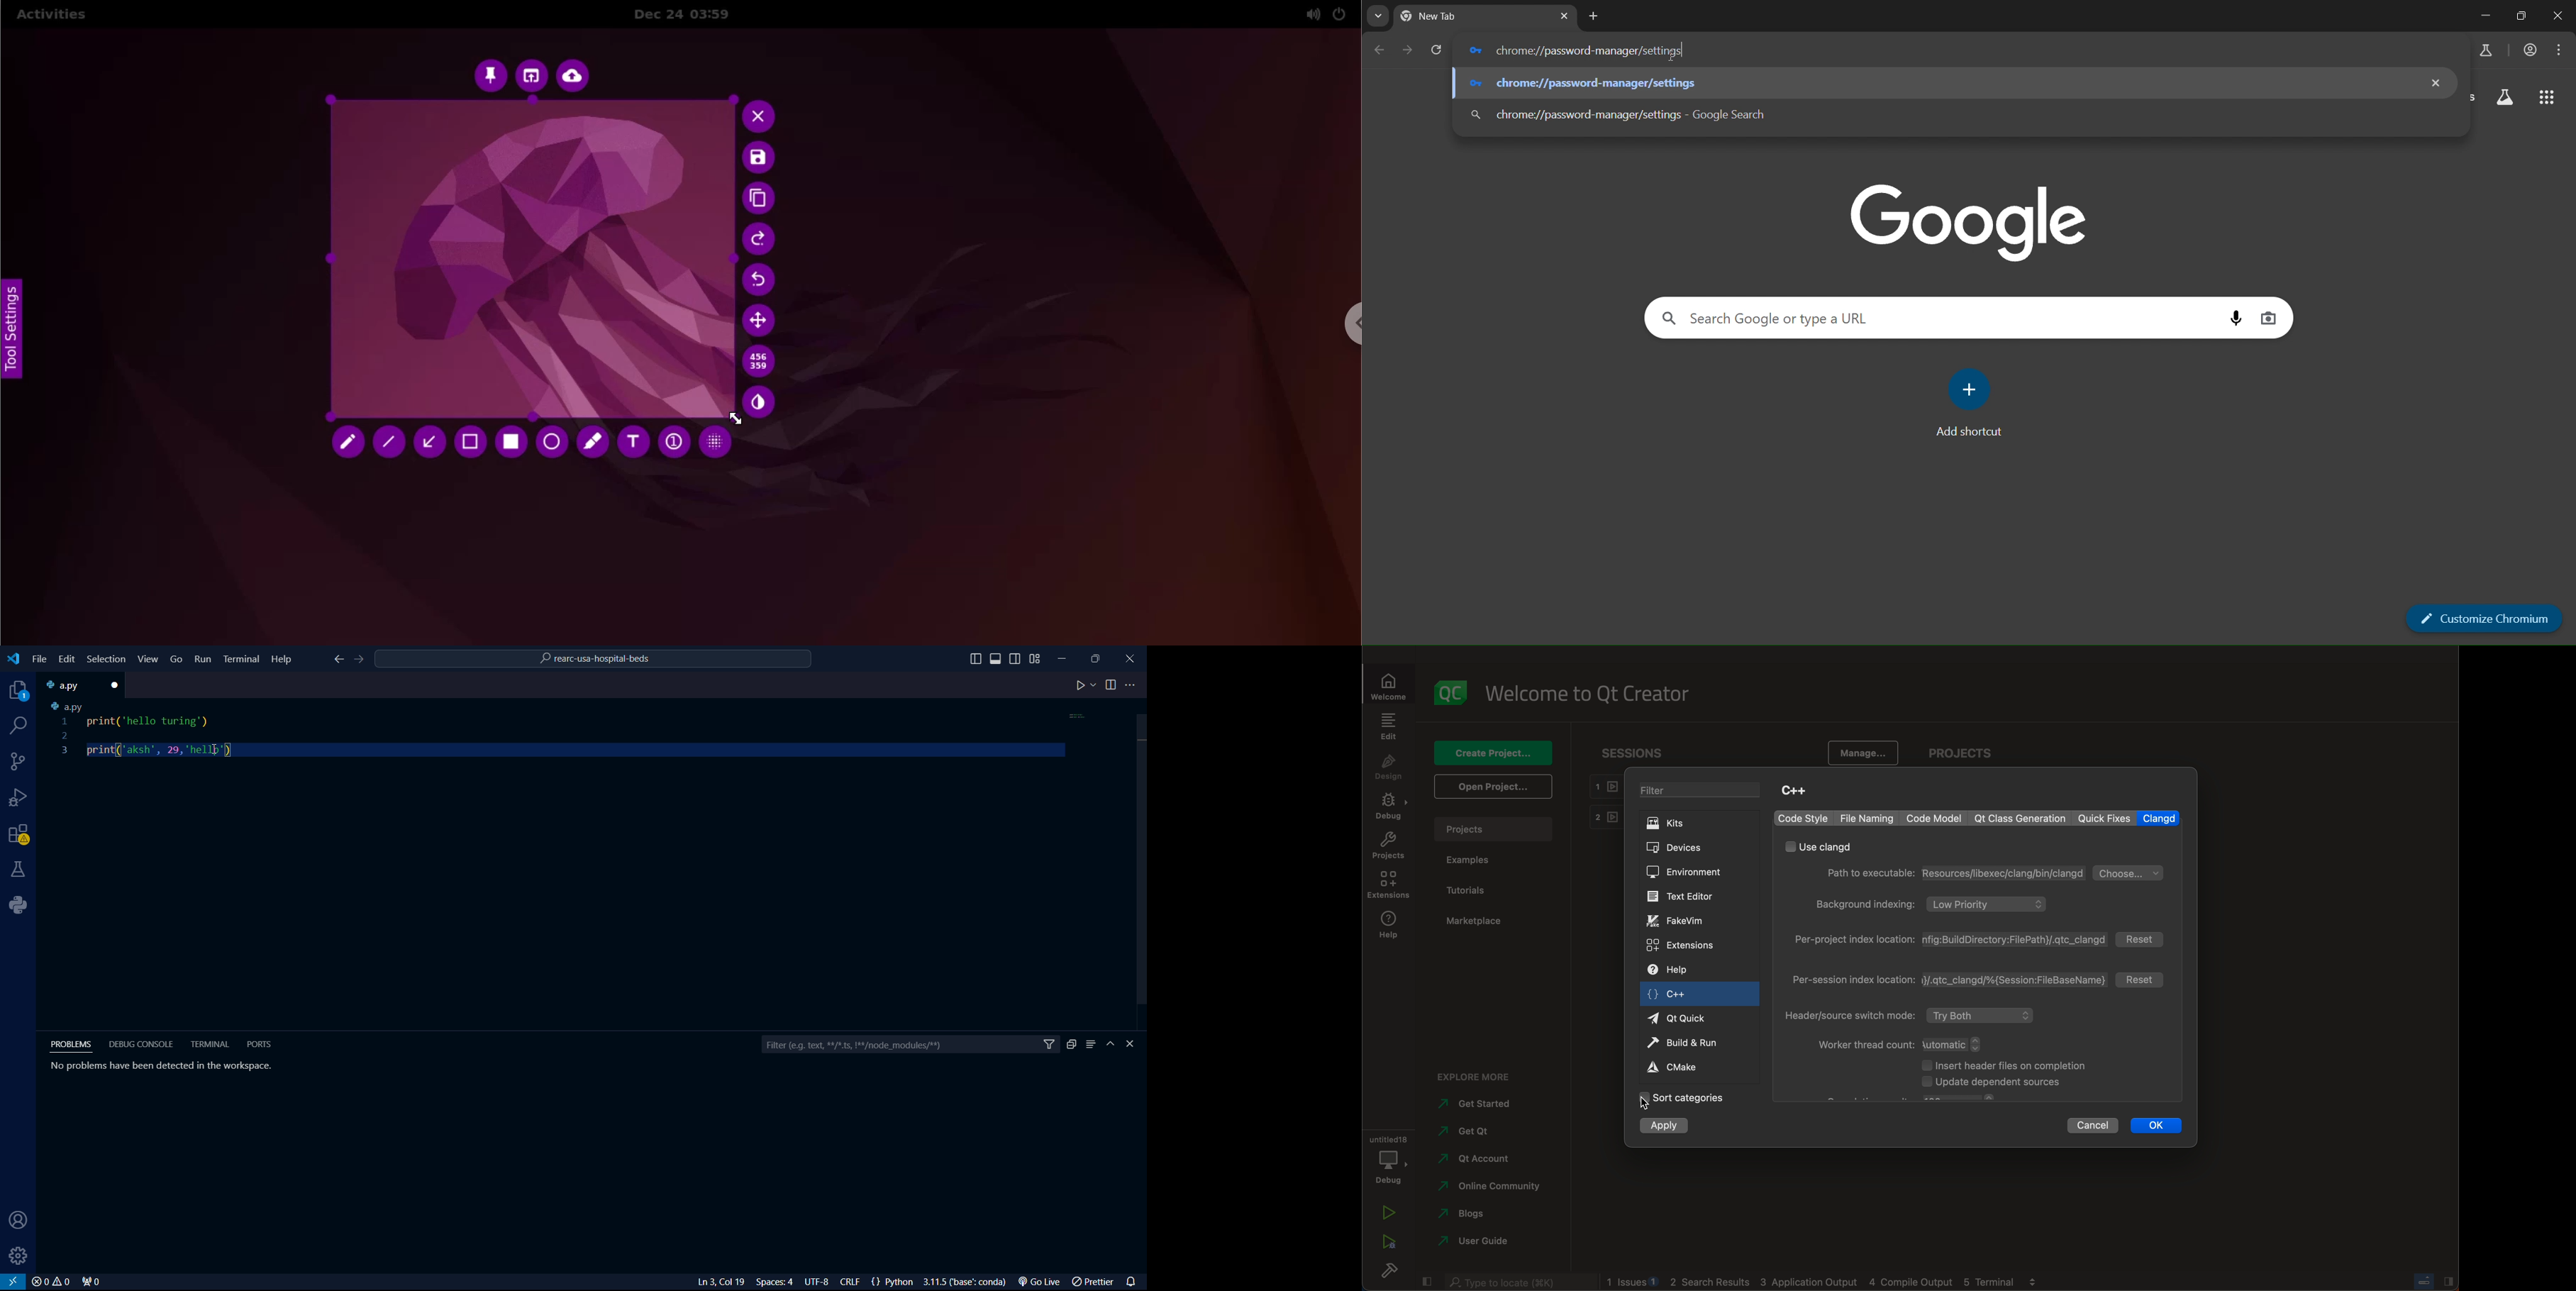  I want to click on examples, so click(1484, 861).